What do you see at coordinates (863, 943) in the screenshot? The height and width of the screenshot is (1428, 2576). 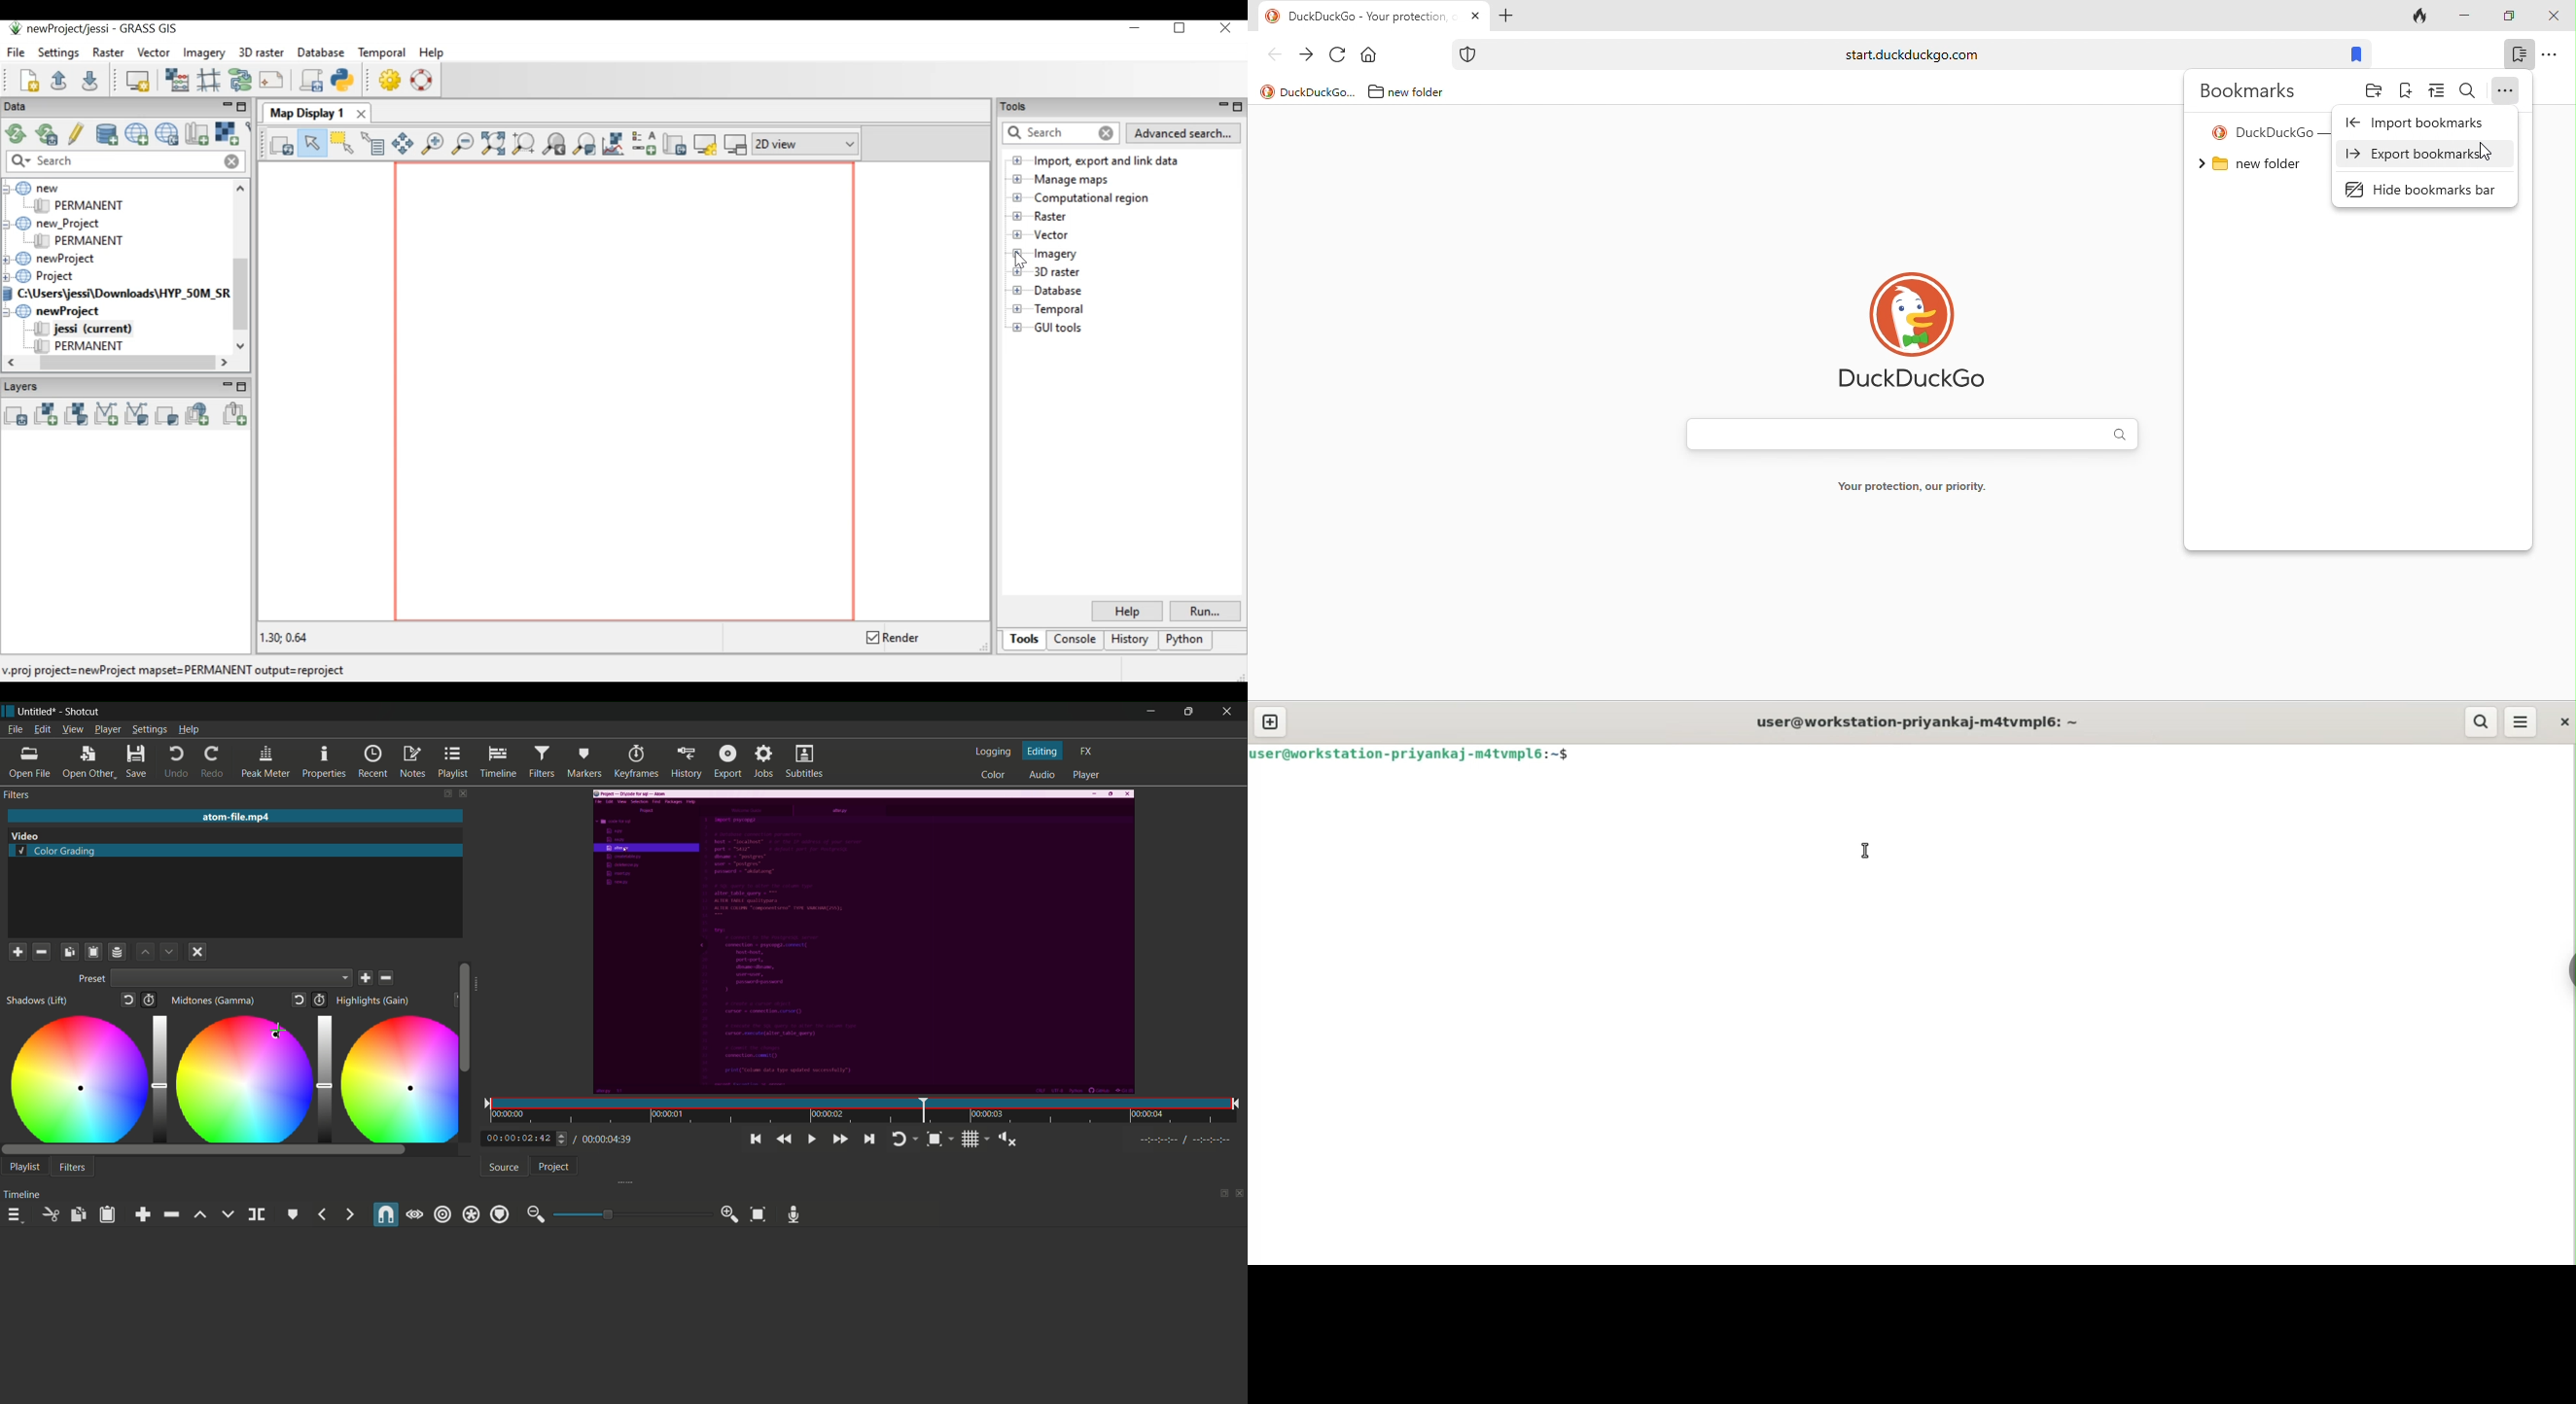 I see `imported video` at bounding box center [863, 943].